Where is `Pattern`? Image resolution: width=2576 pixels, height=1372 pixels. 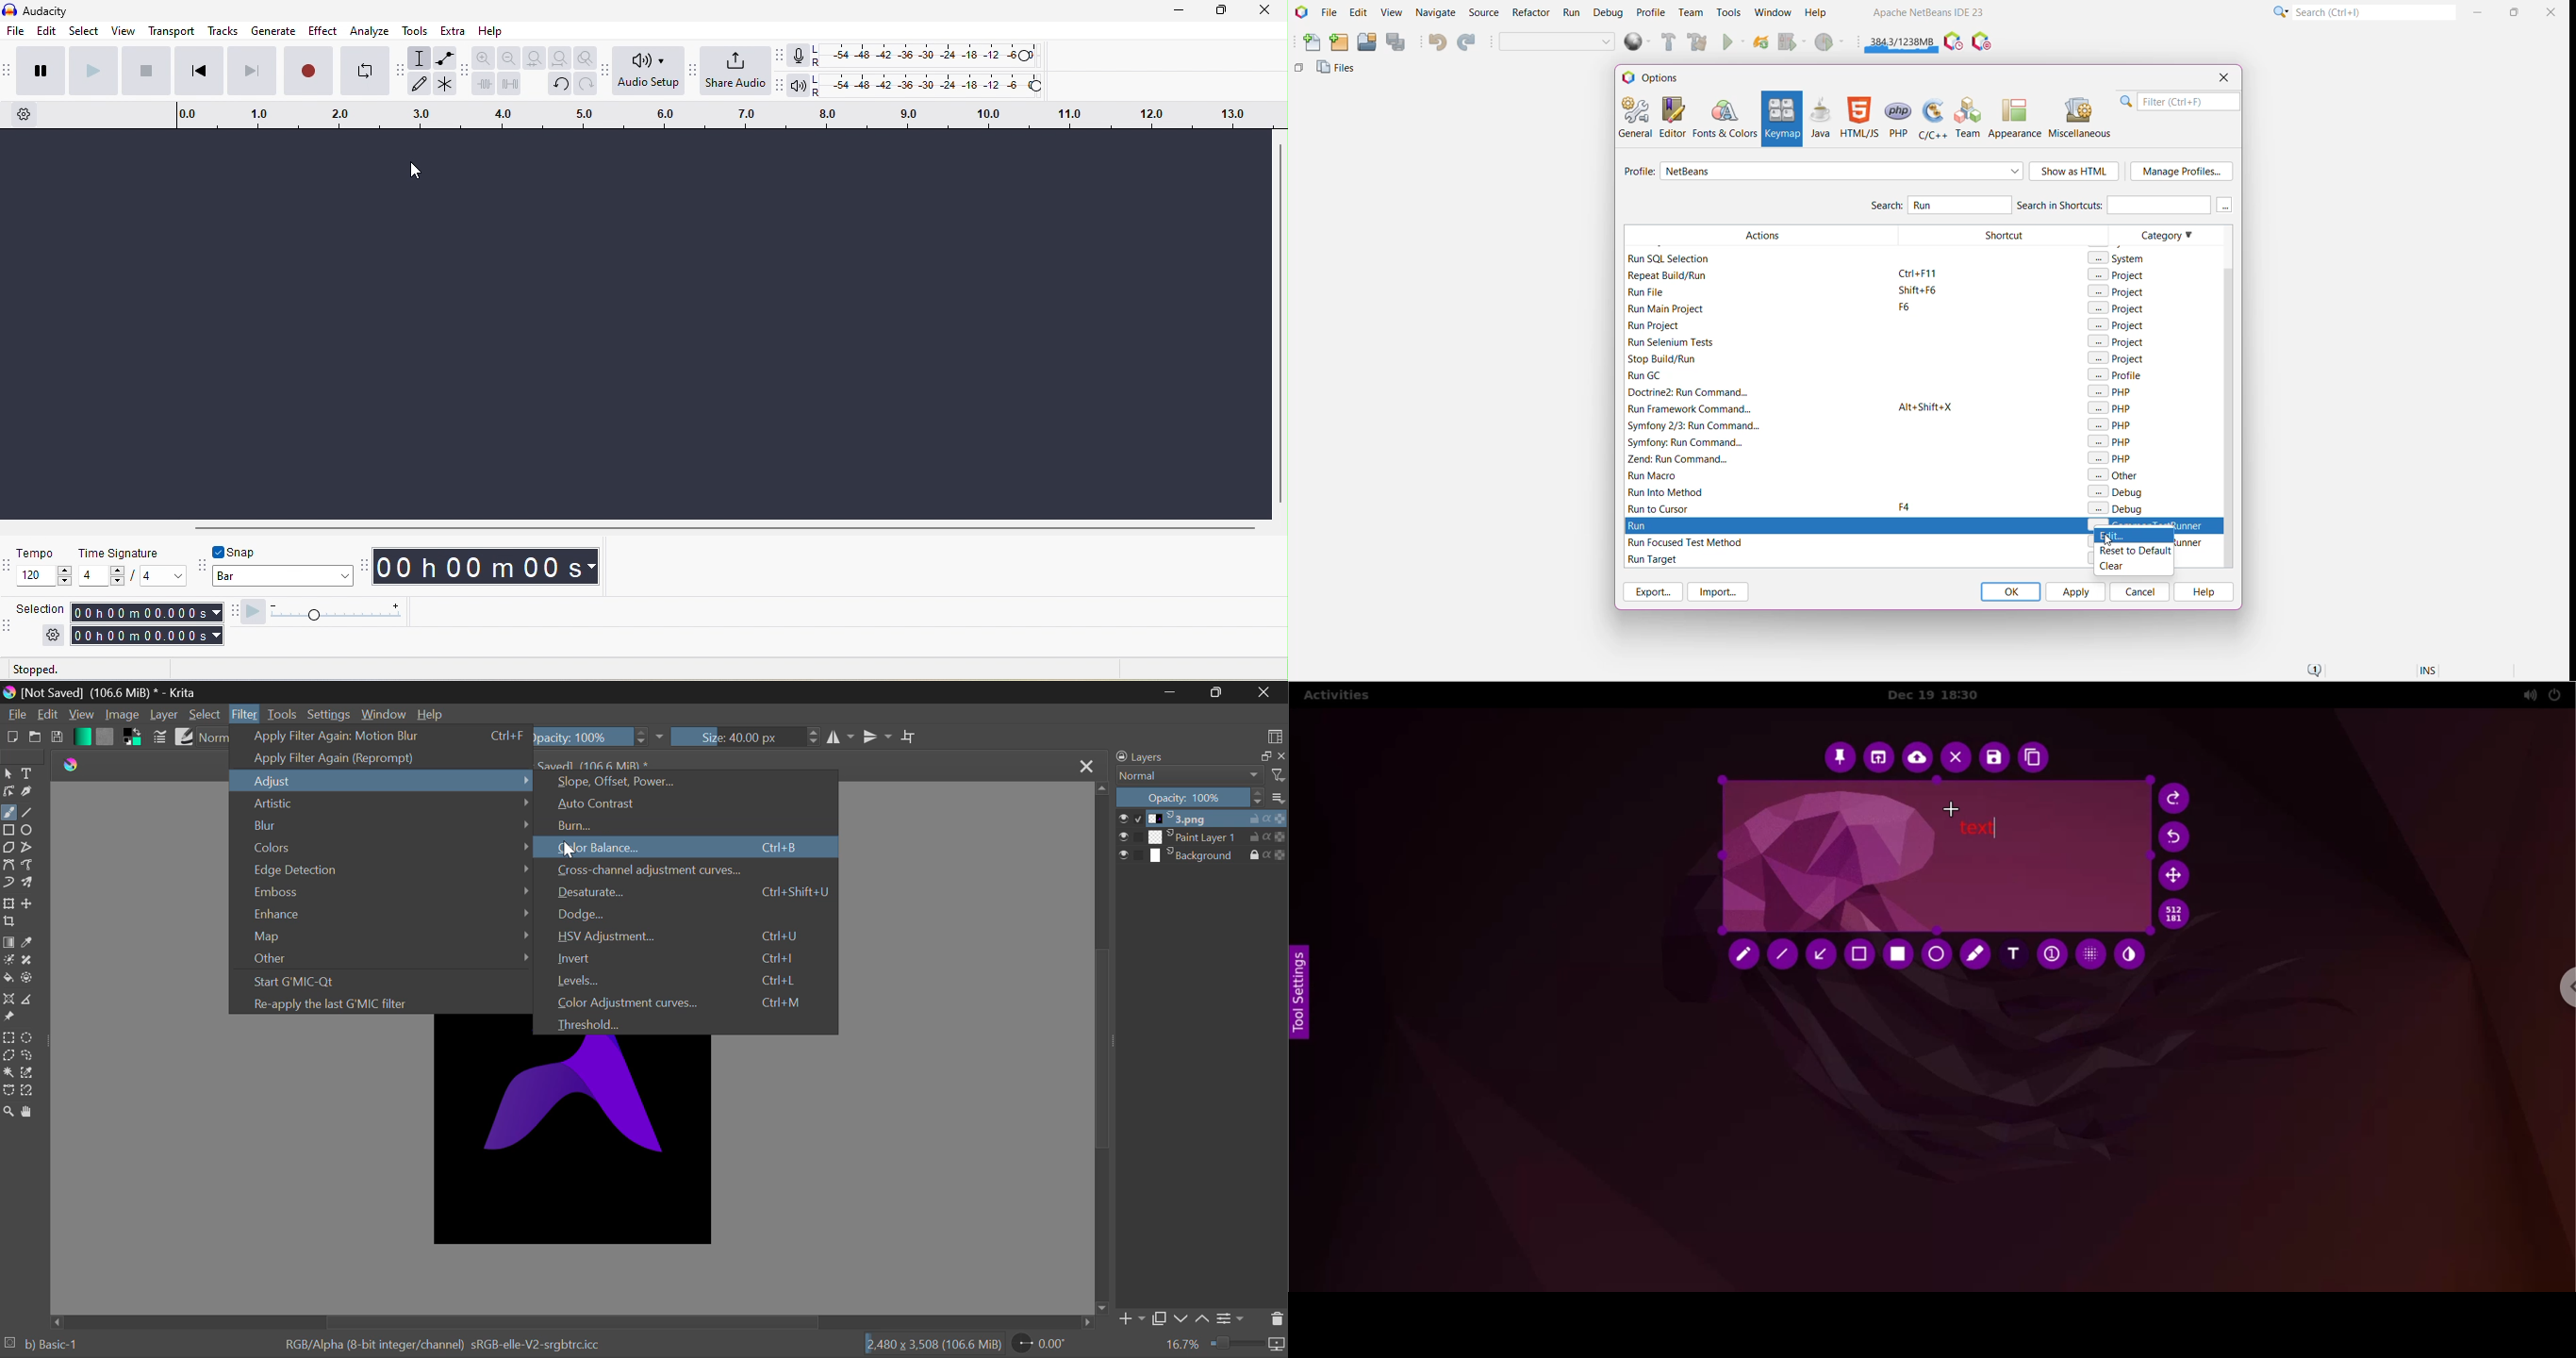
Pattern is located at coordinates (106, 736).